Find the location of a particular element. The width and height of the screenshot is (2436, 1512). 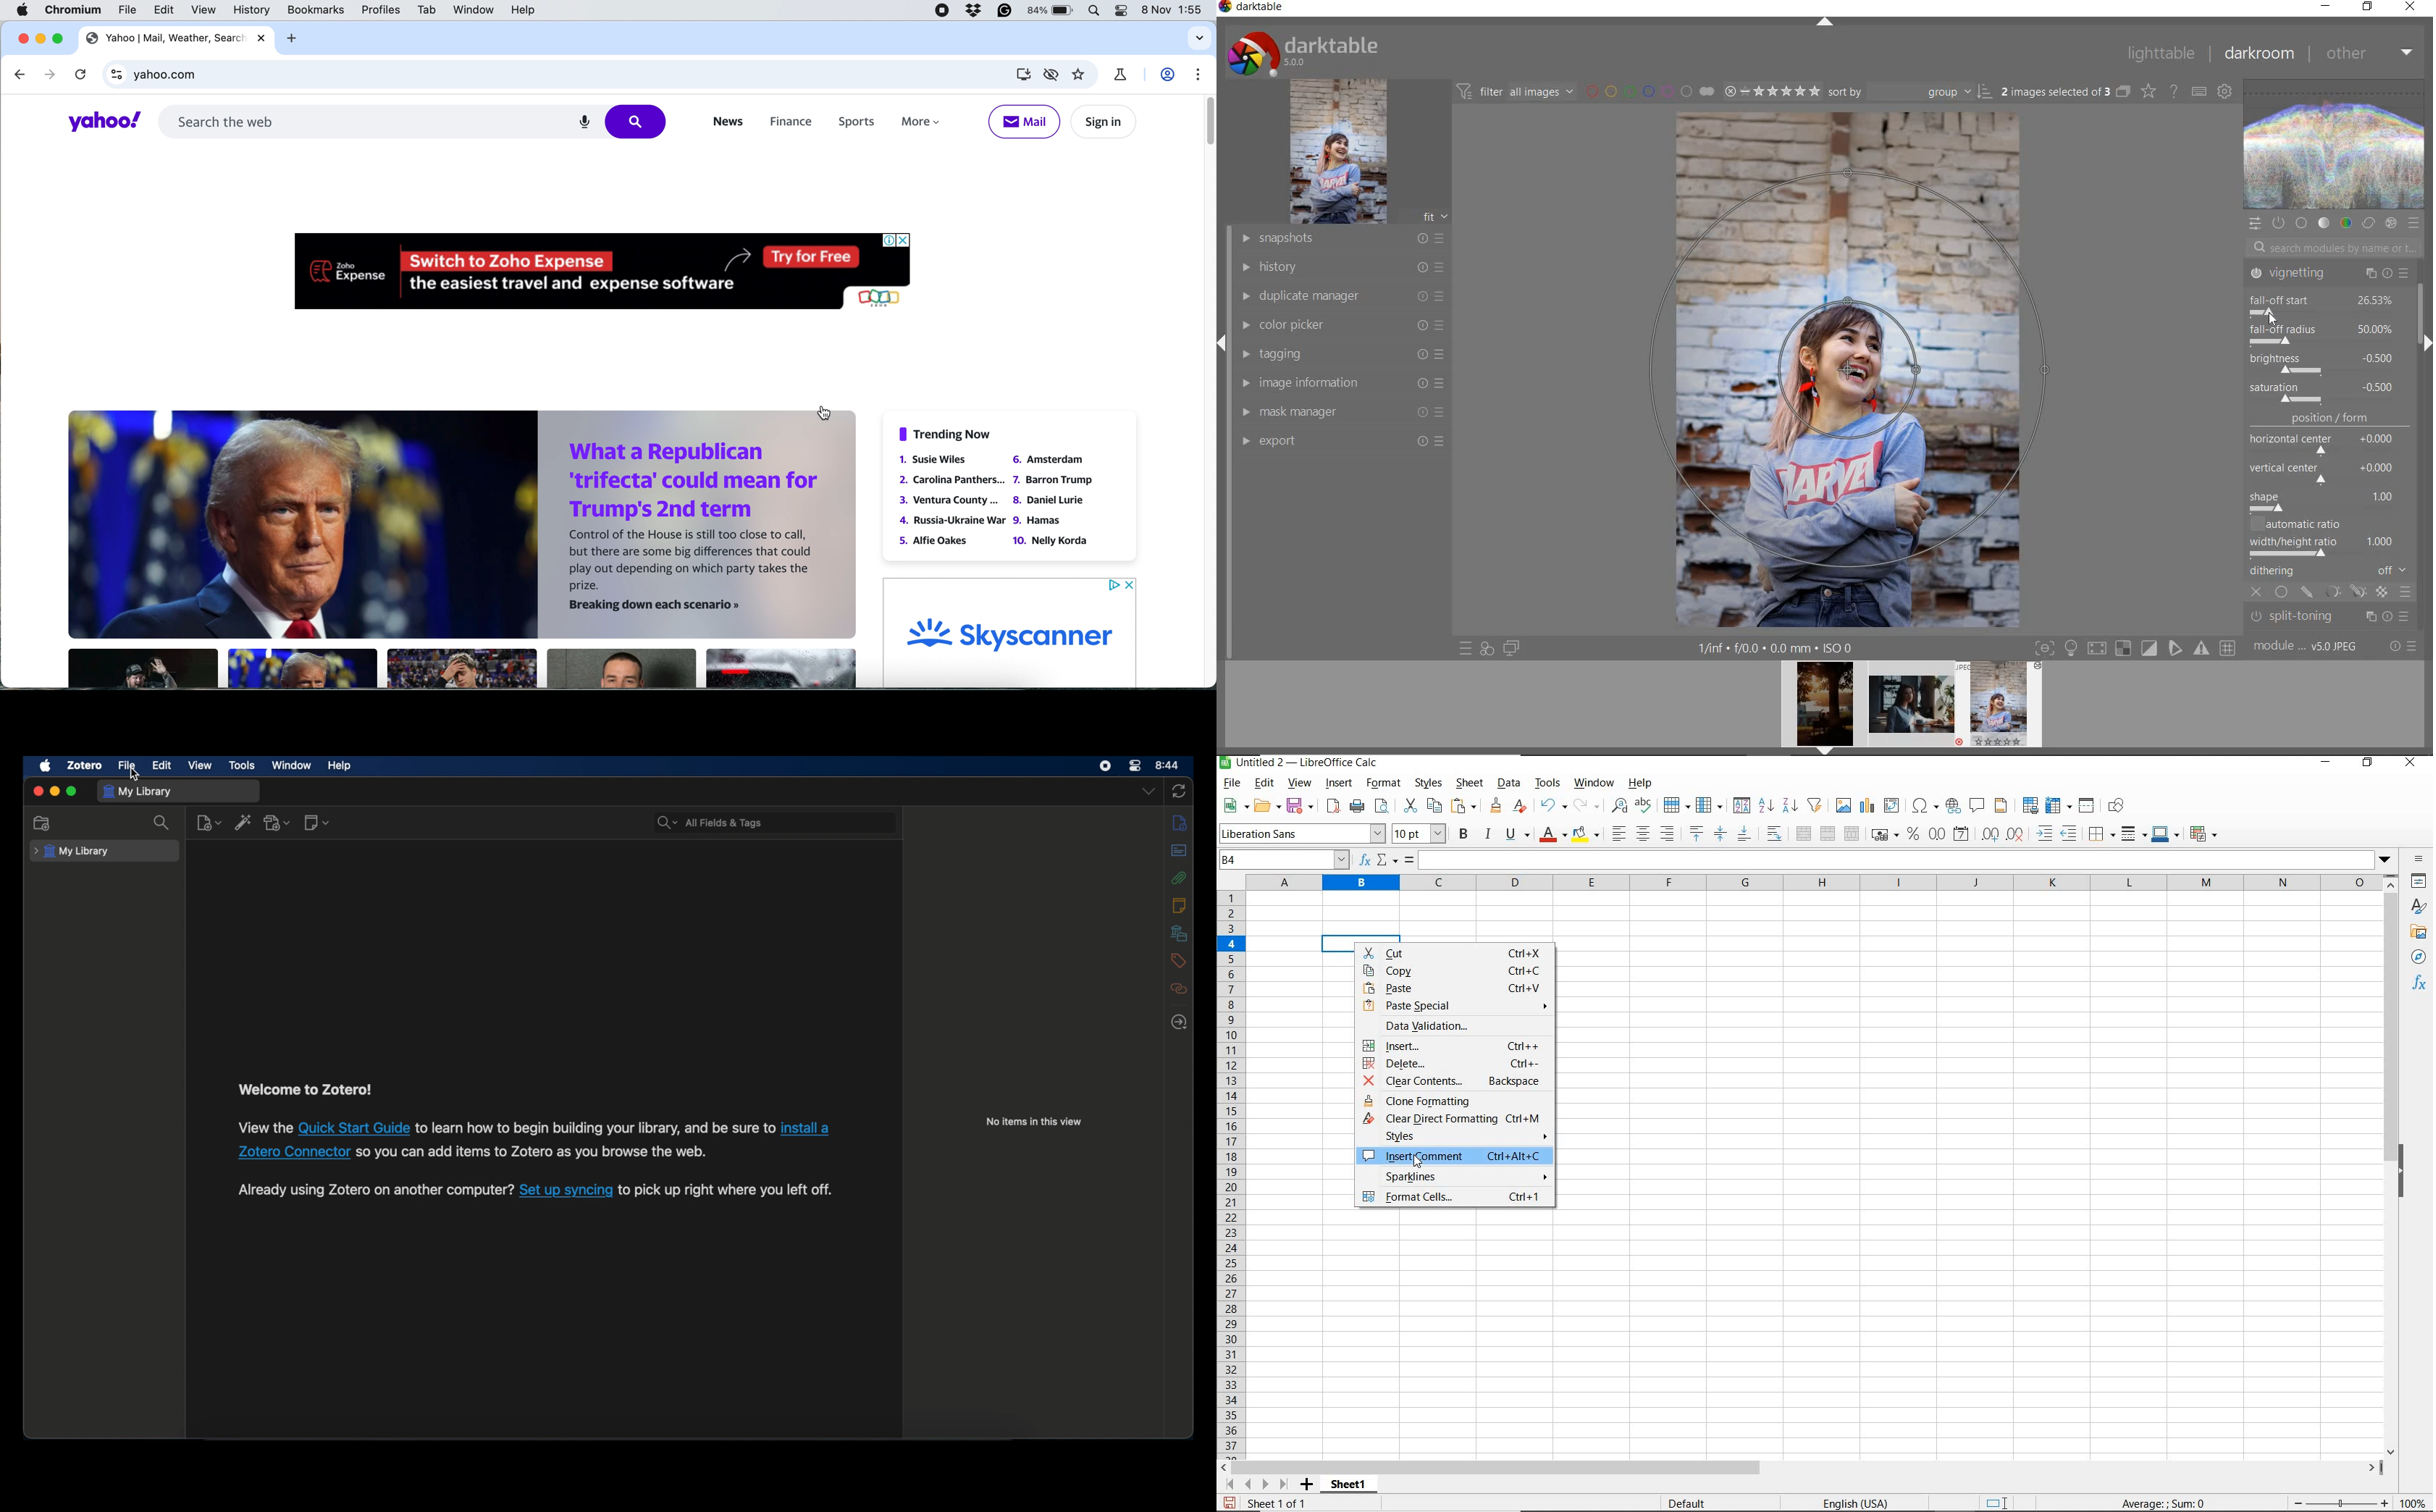

no items in this view is located at coordinates (1033, 1122).